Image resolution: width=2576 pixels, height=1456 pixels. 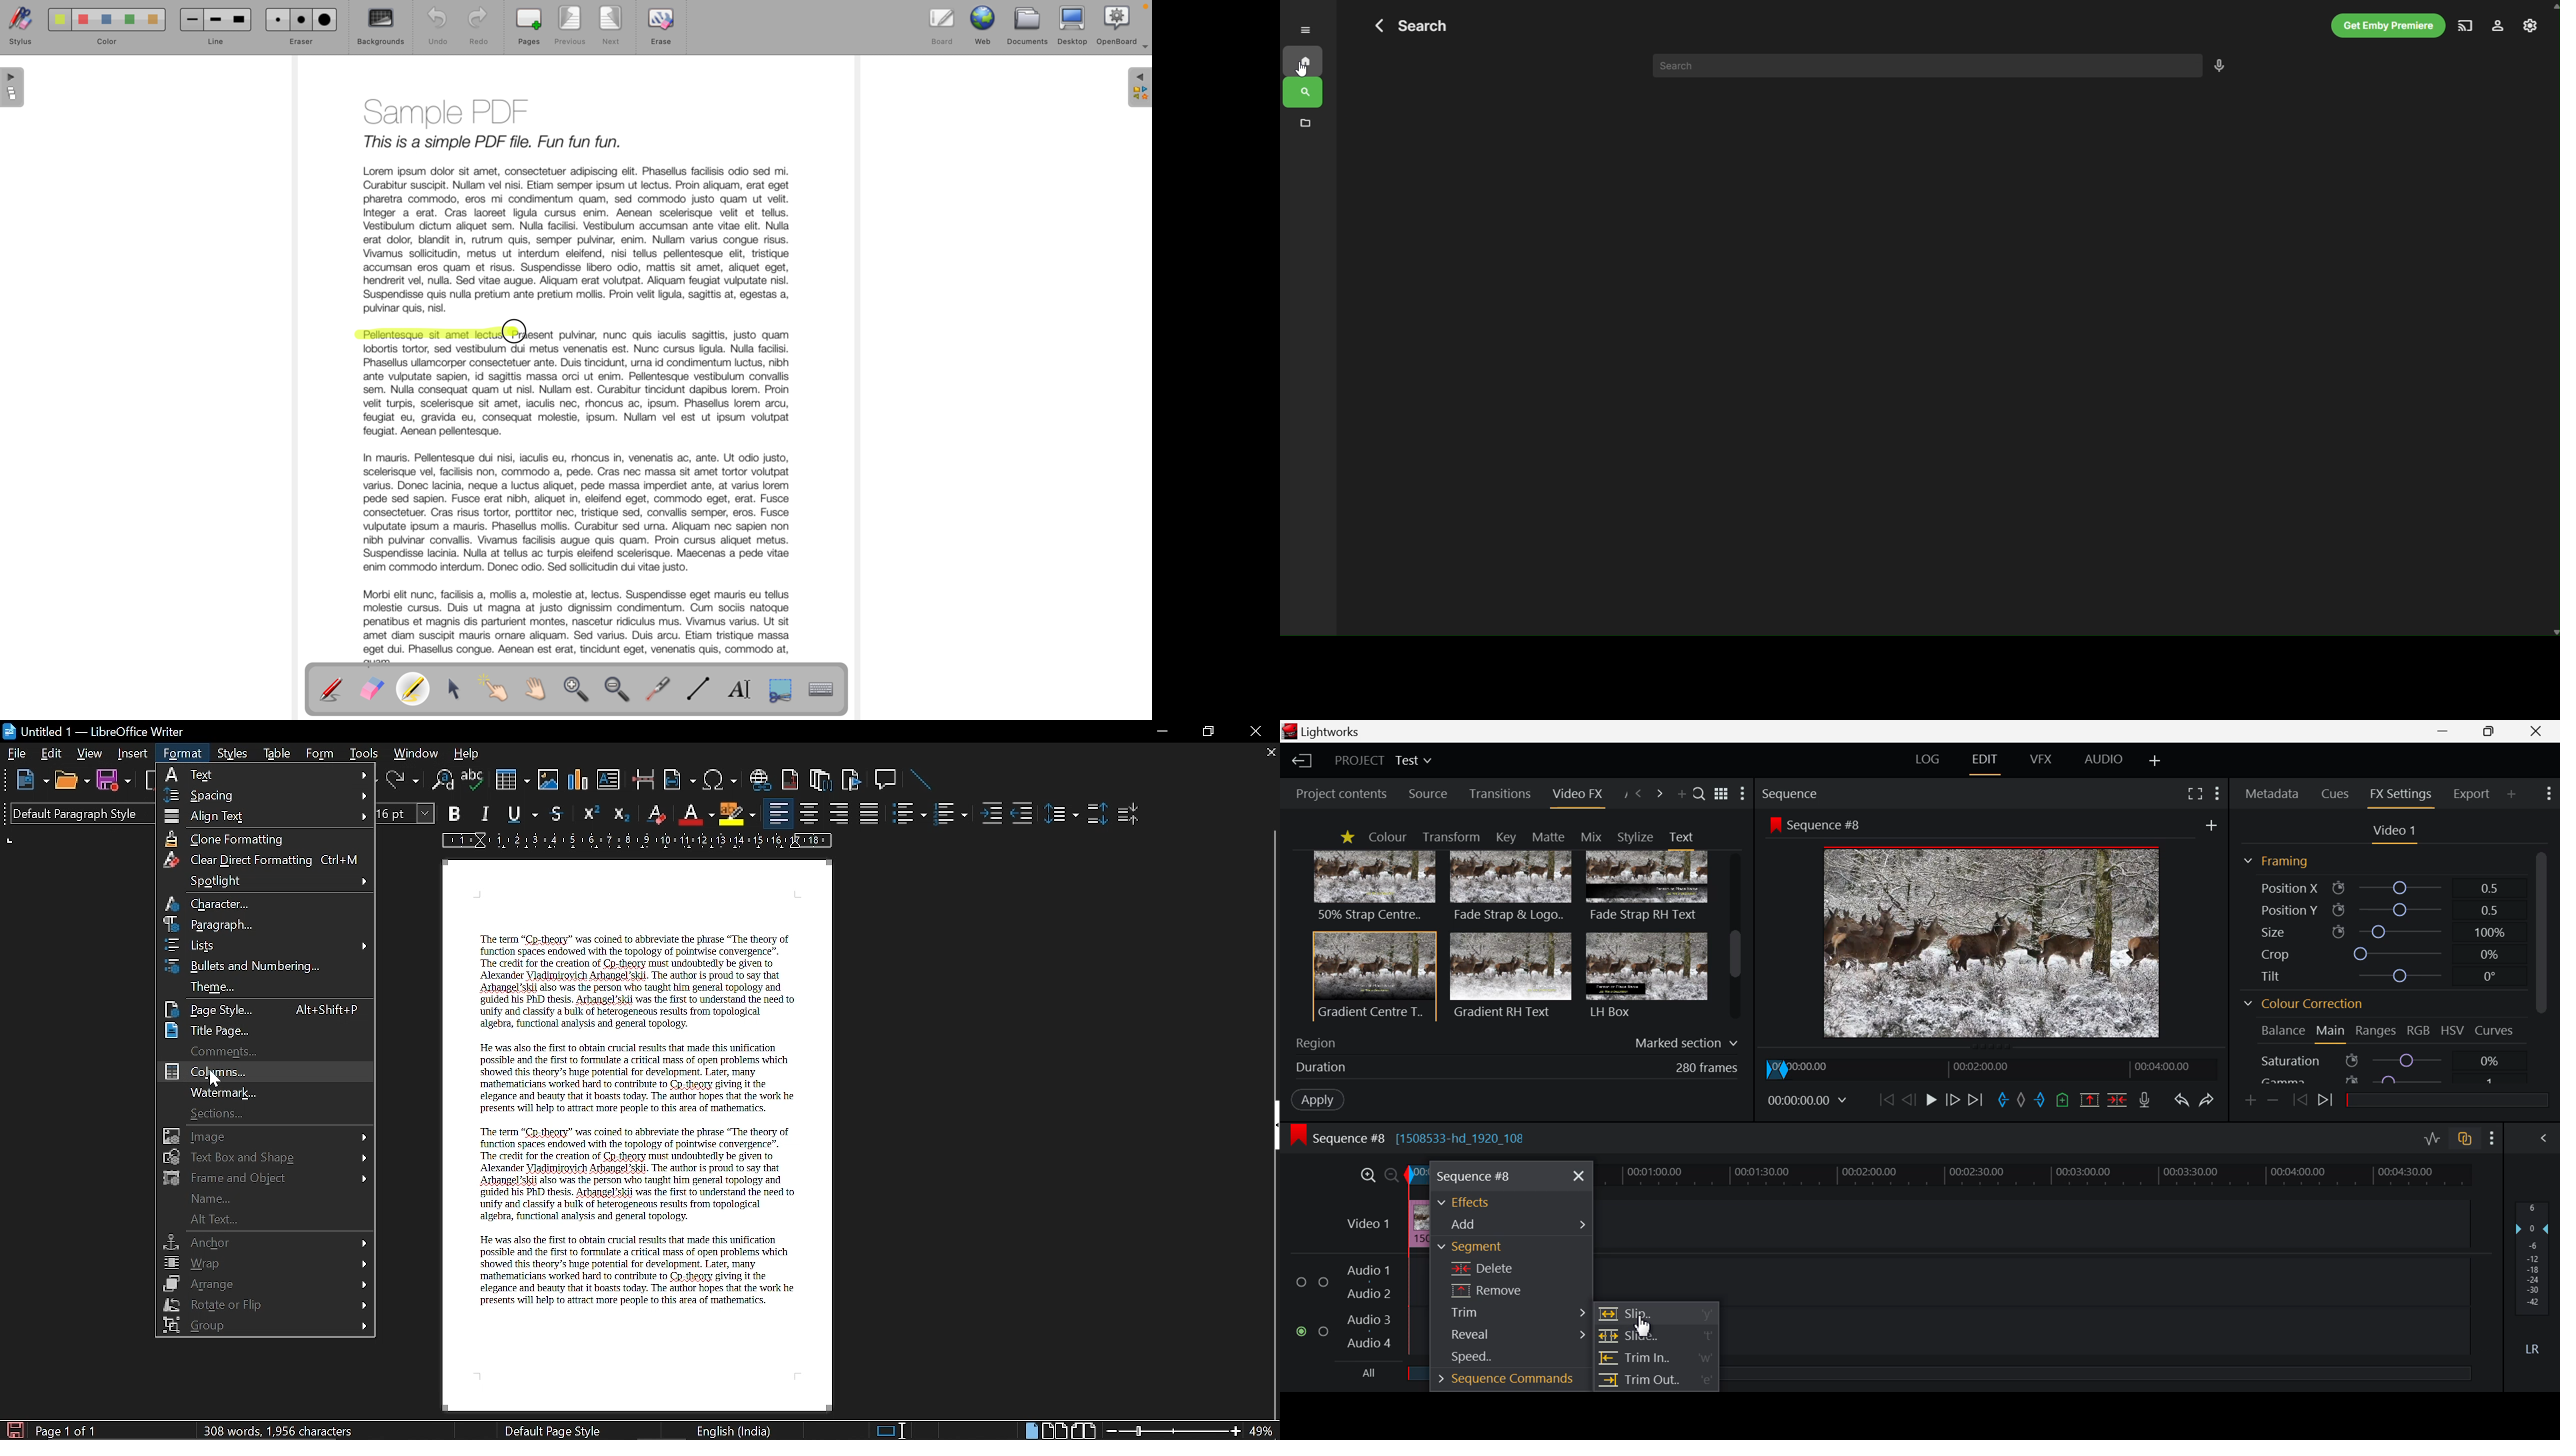 What do you see at coordinates (1931, 1101) in the screenshot?
I see `Play` at bounding box center [1931, 1101].